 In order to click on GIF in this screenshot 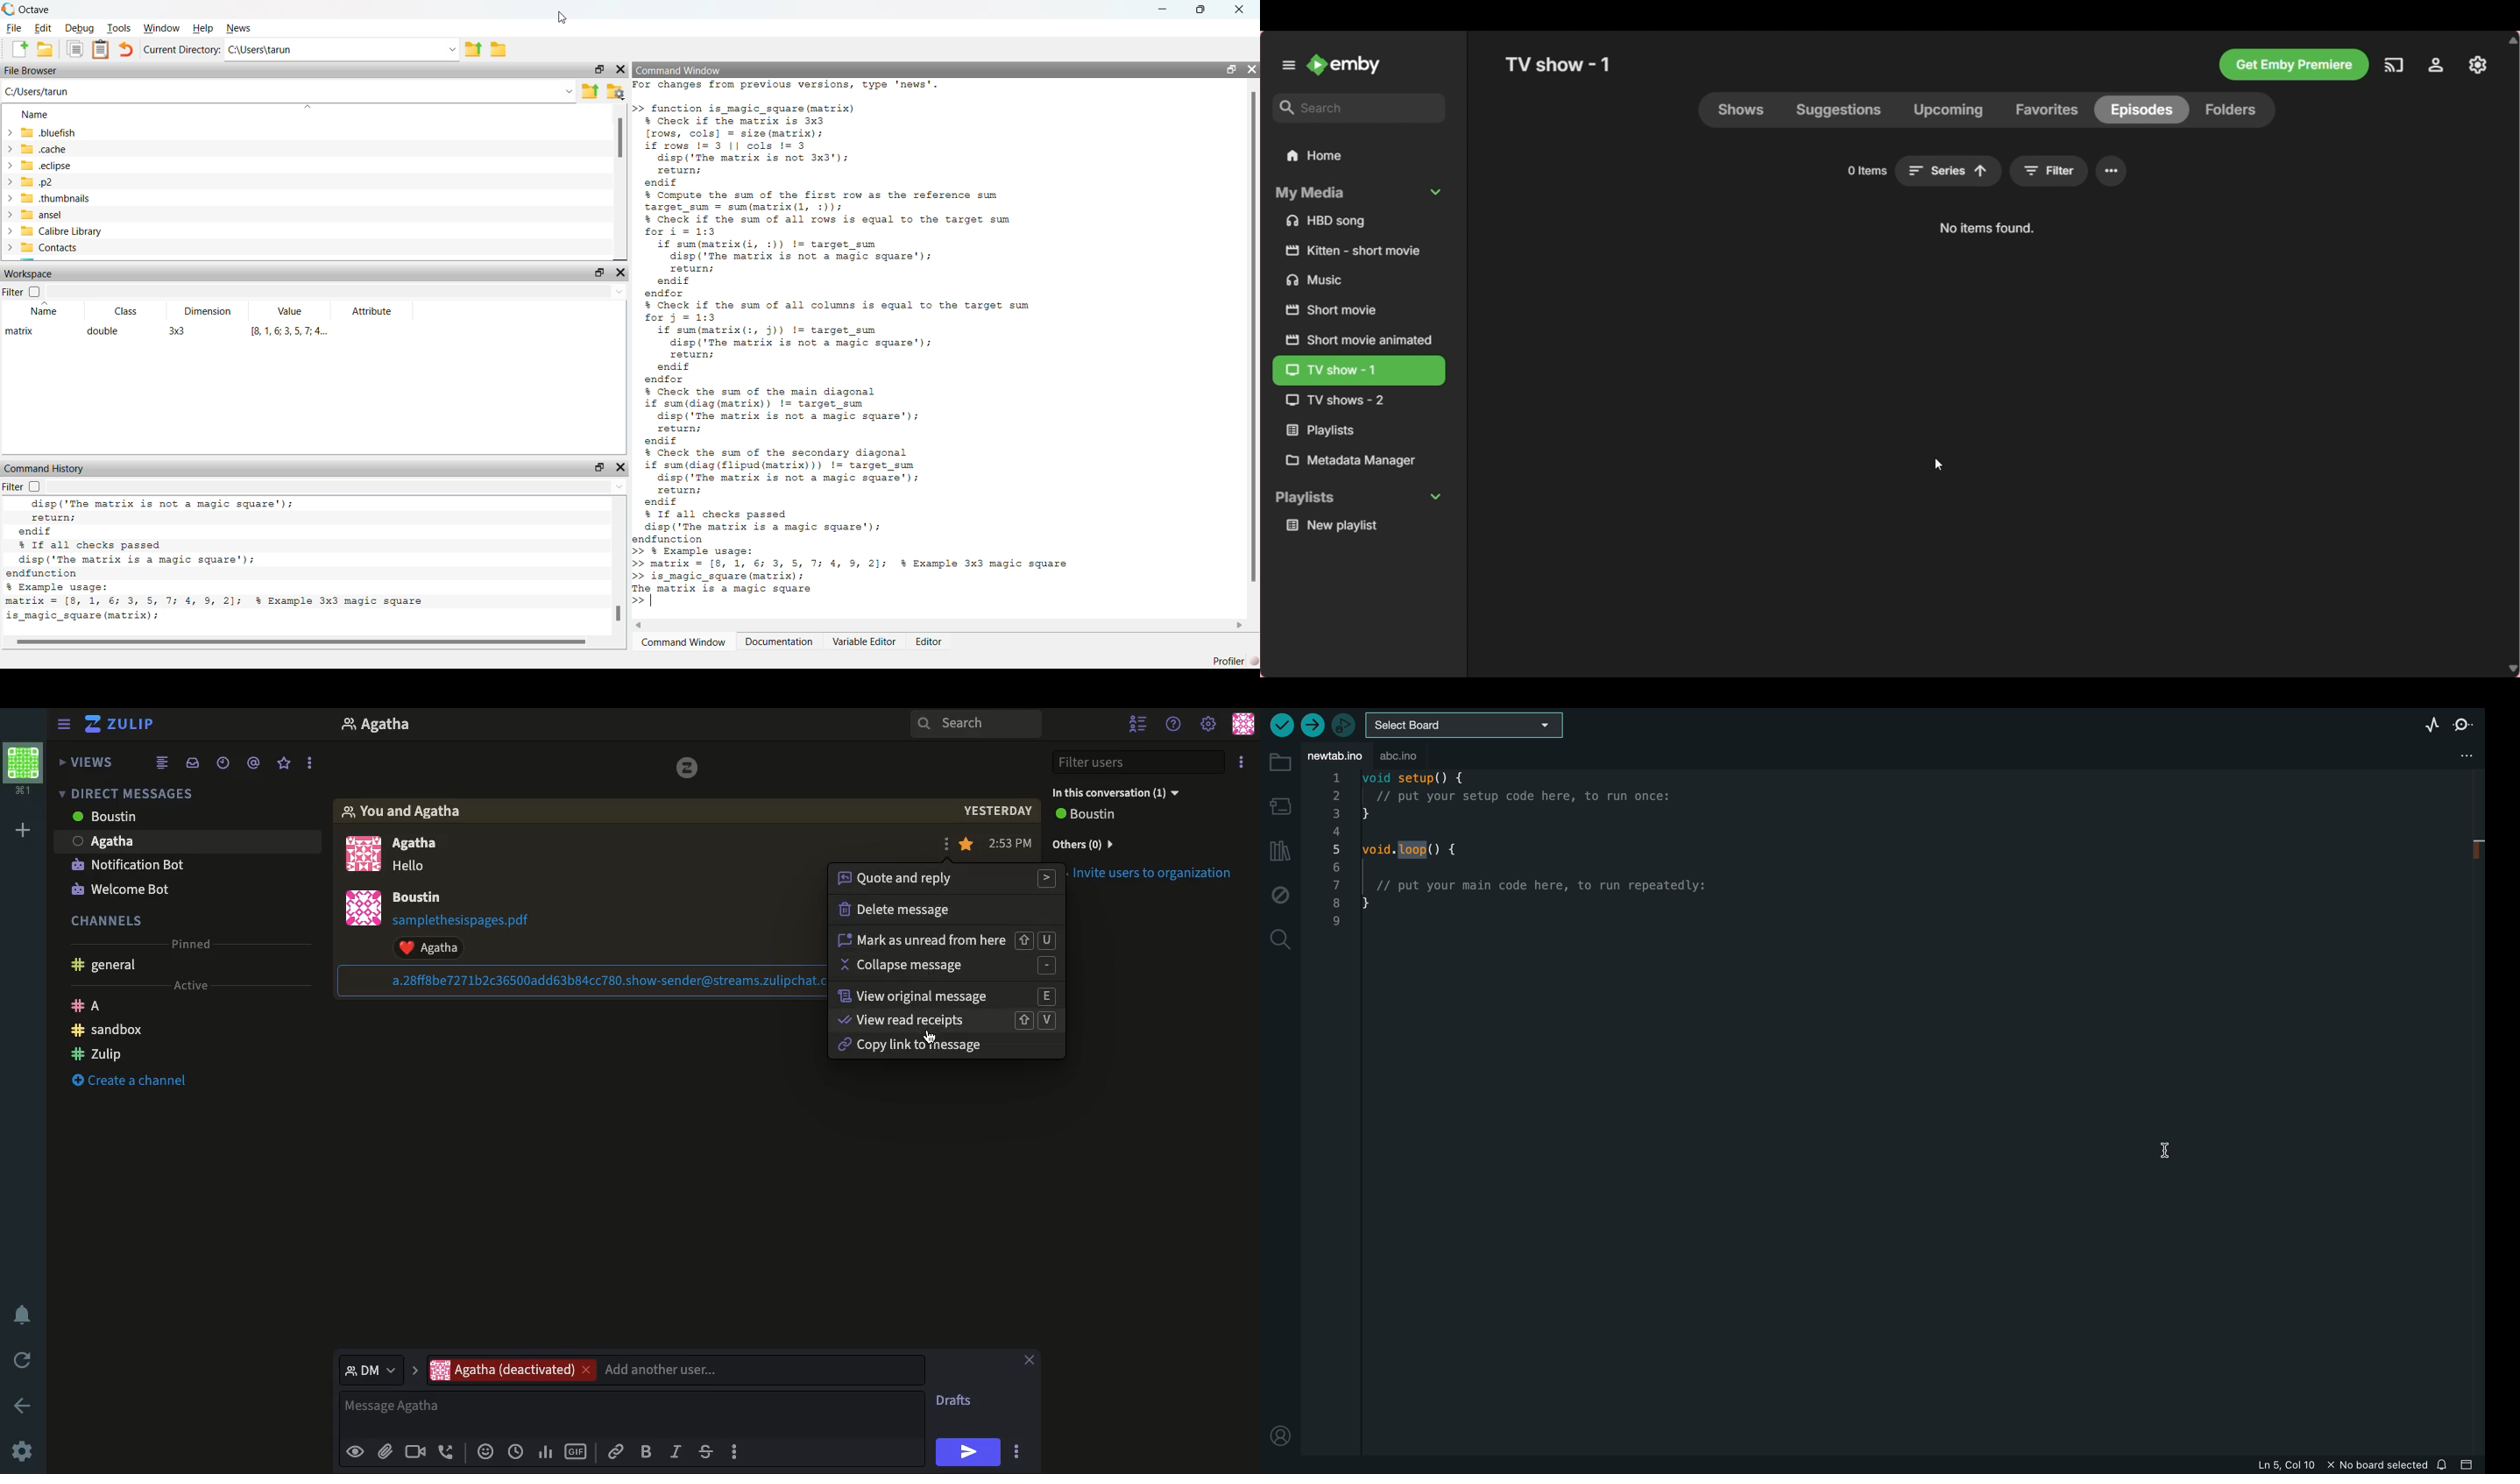, I will do `click(576, 1453)`.